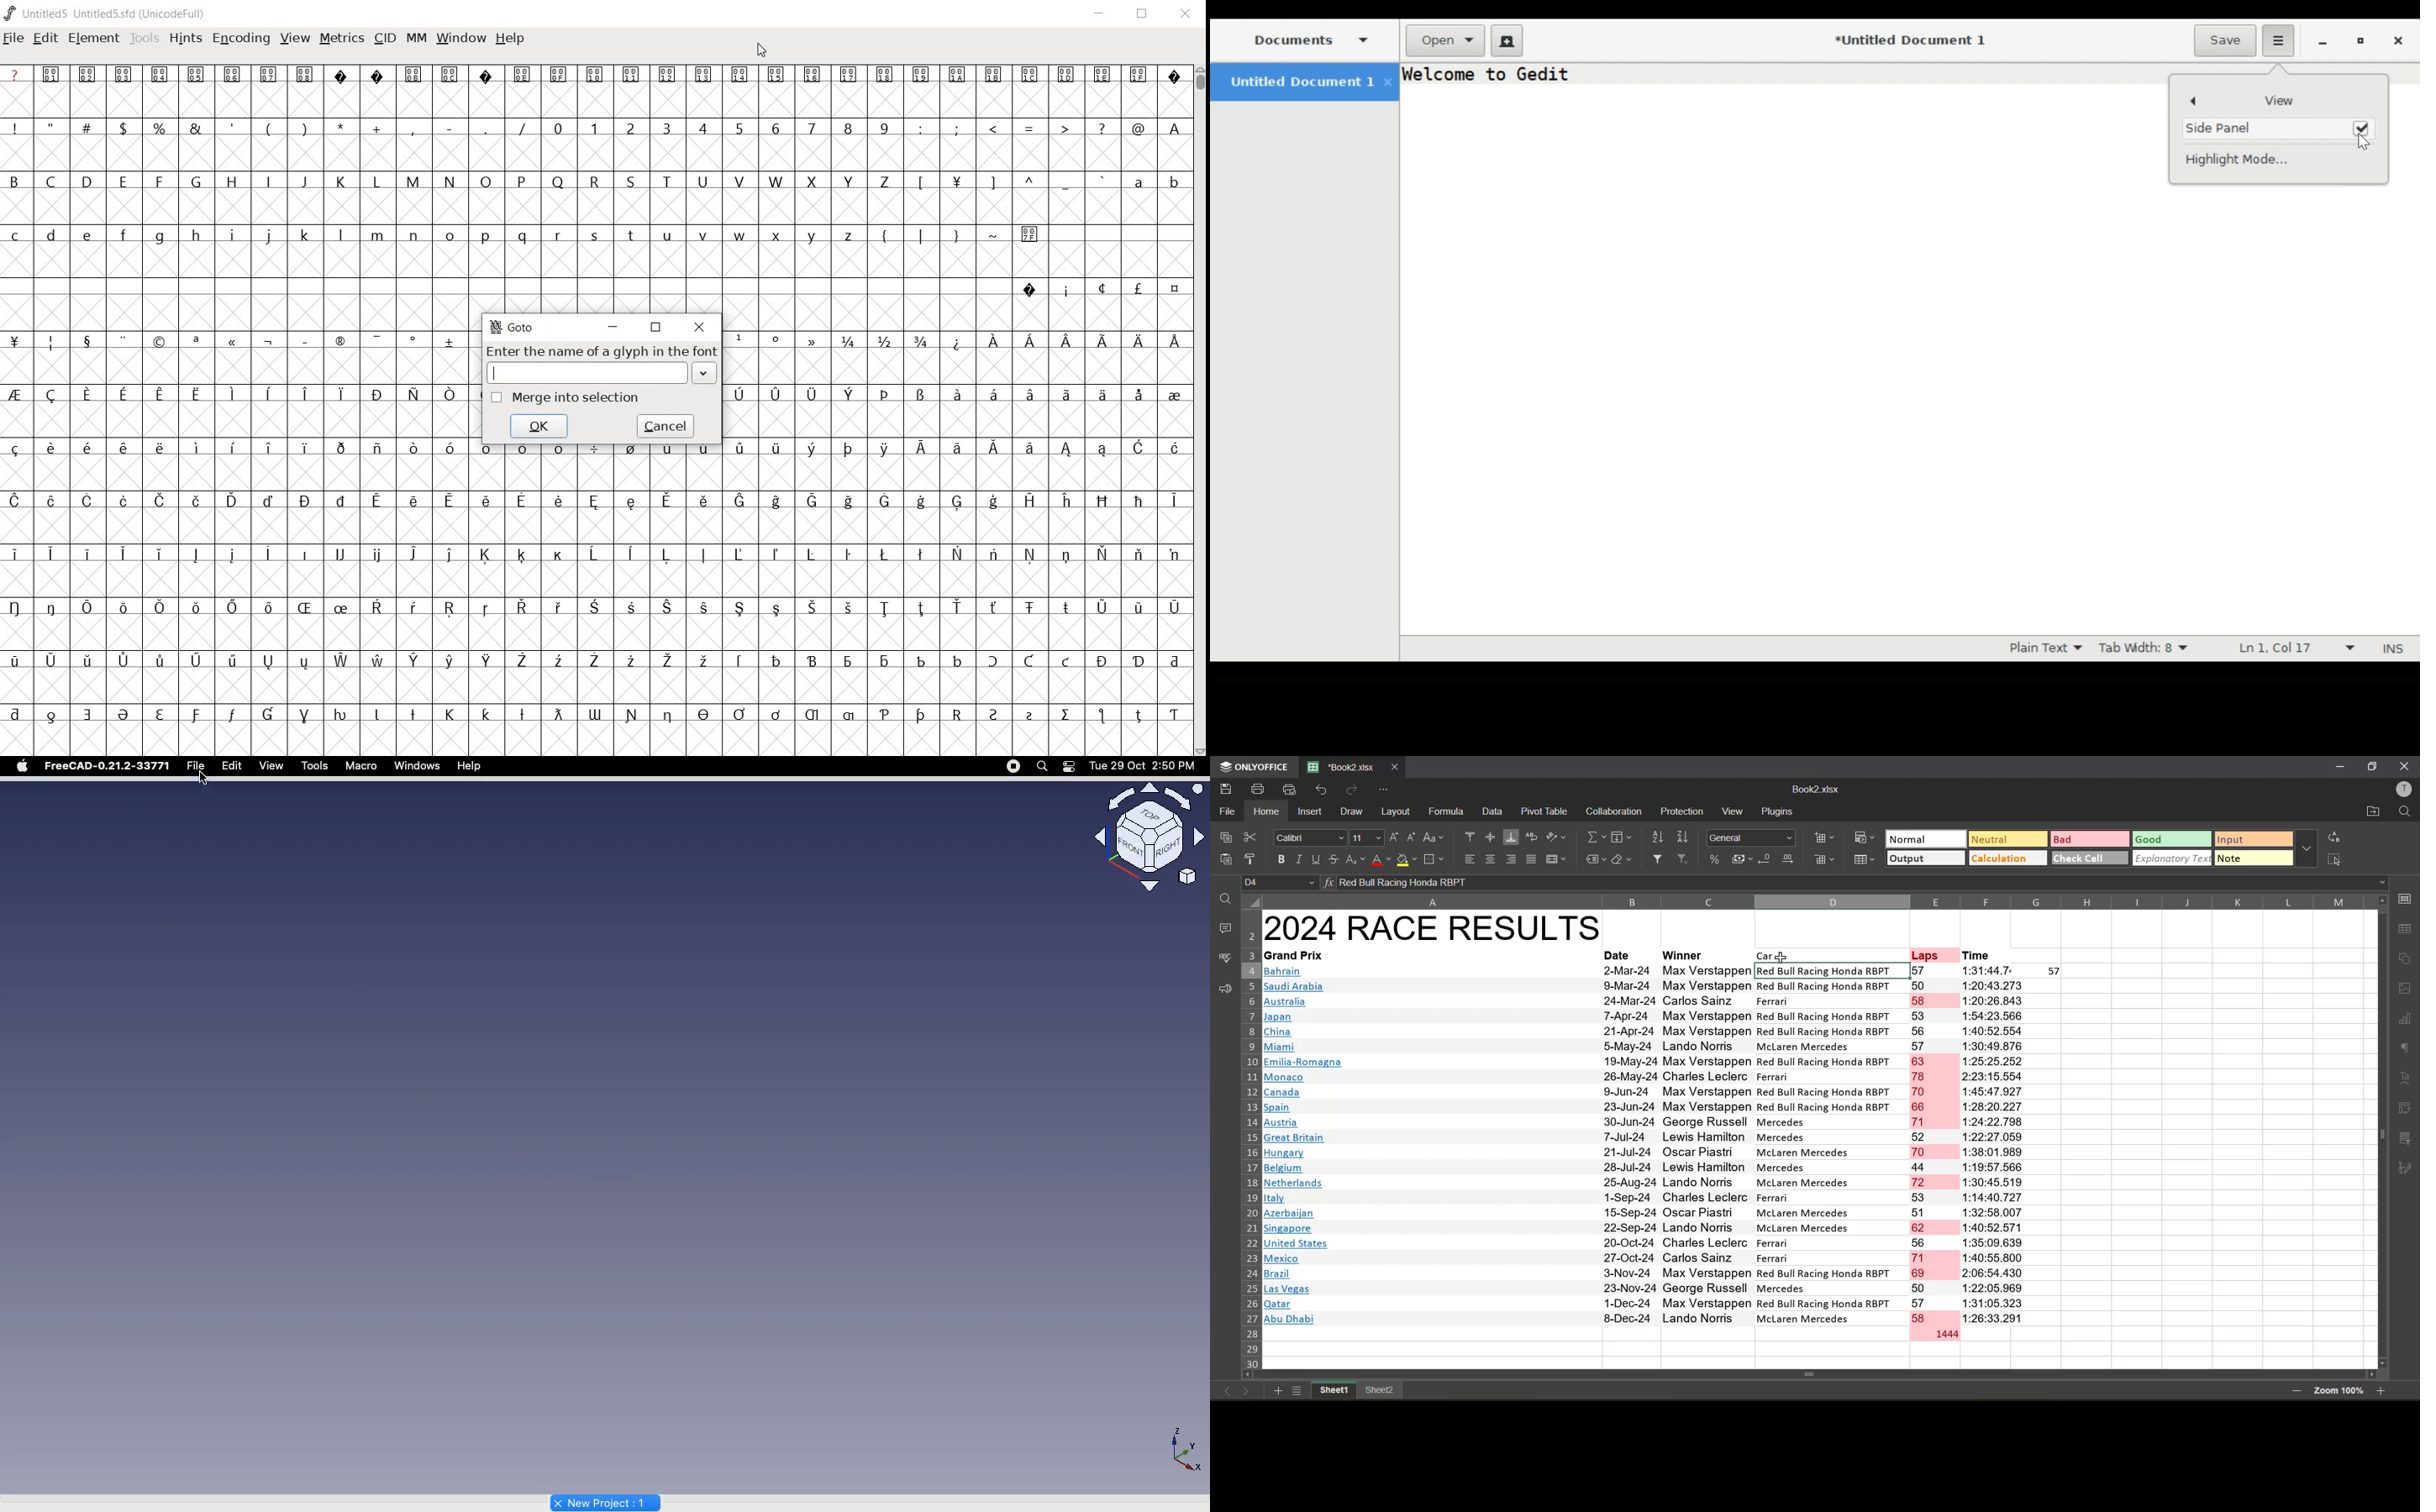  I want to click on calculation, so click(1615, 812).